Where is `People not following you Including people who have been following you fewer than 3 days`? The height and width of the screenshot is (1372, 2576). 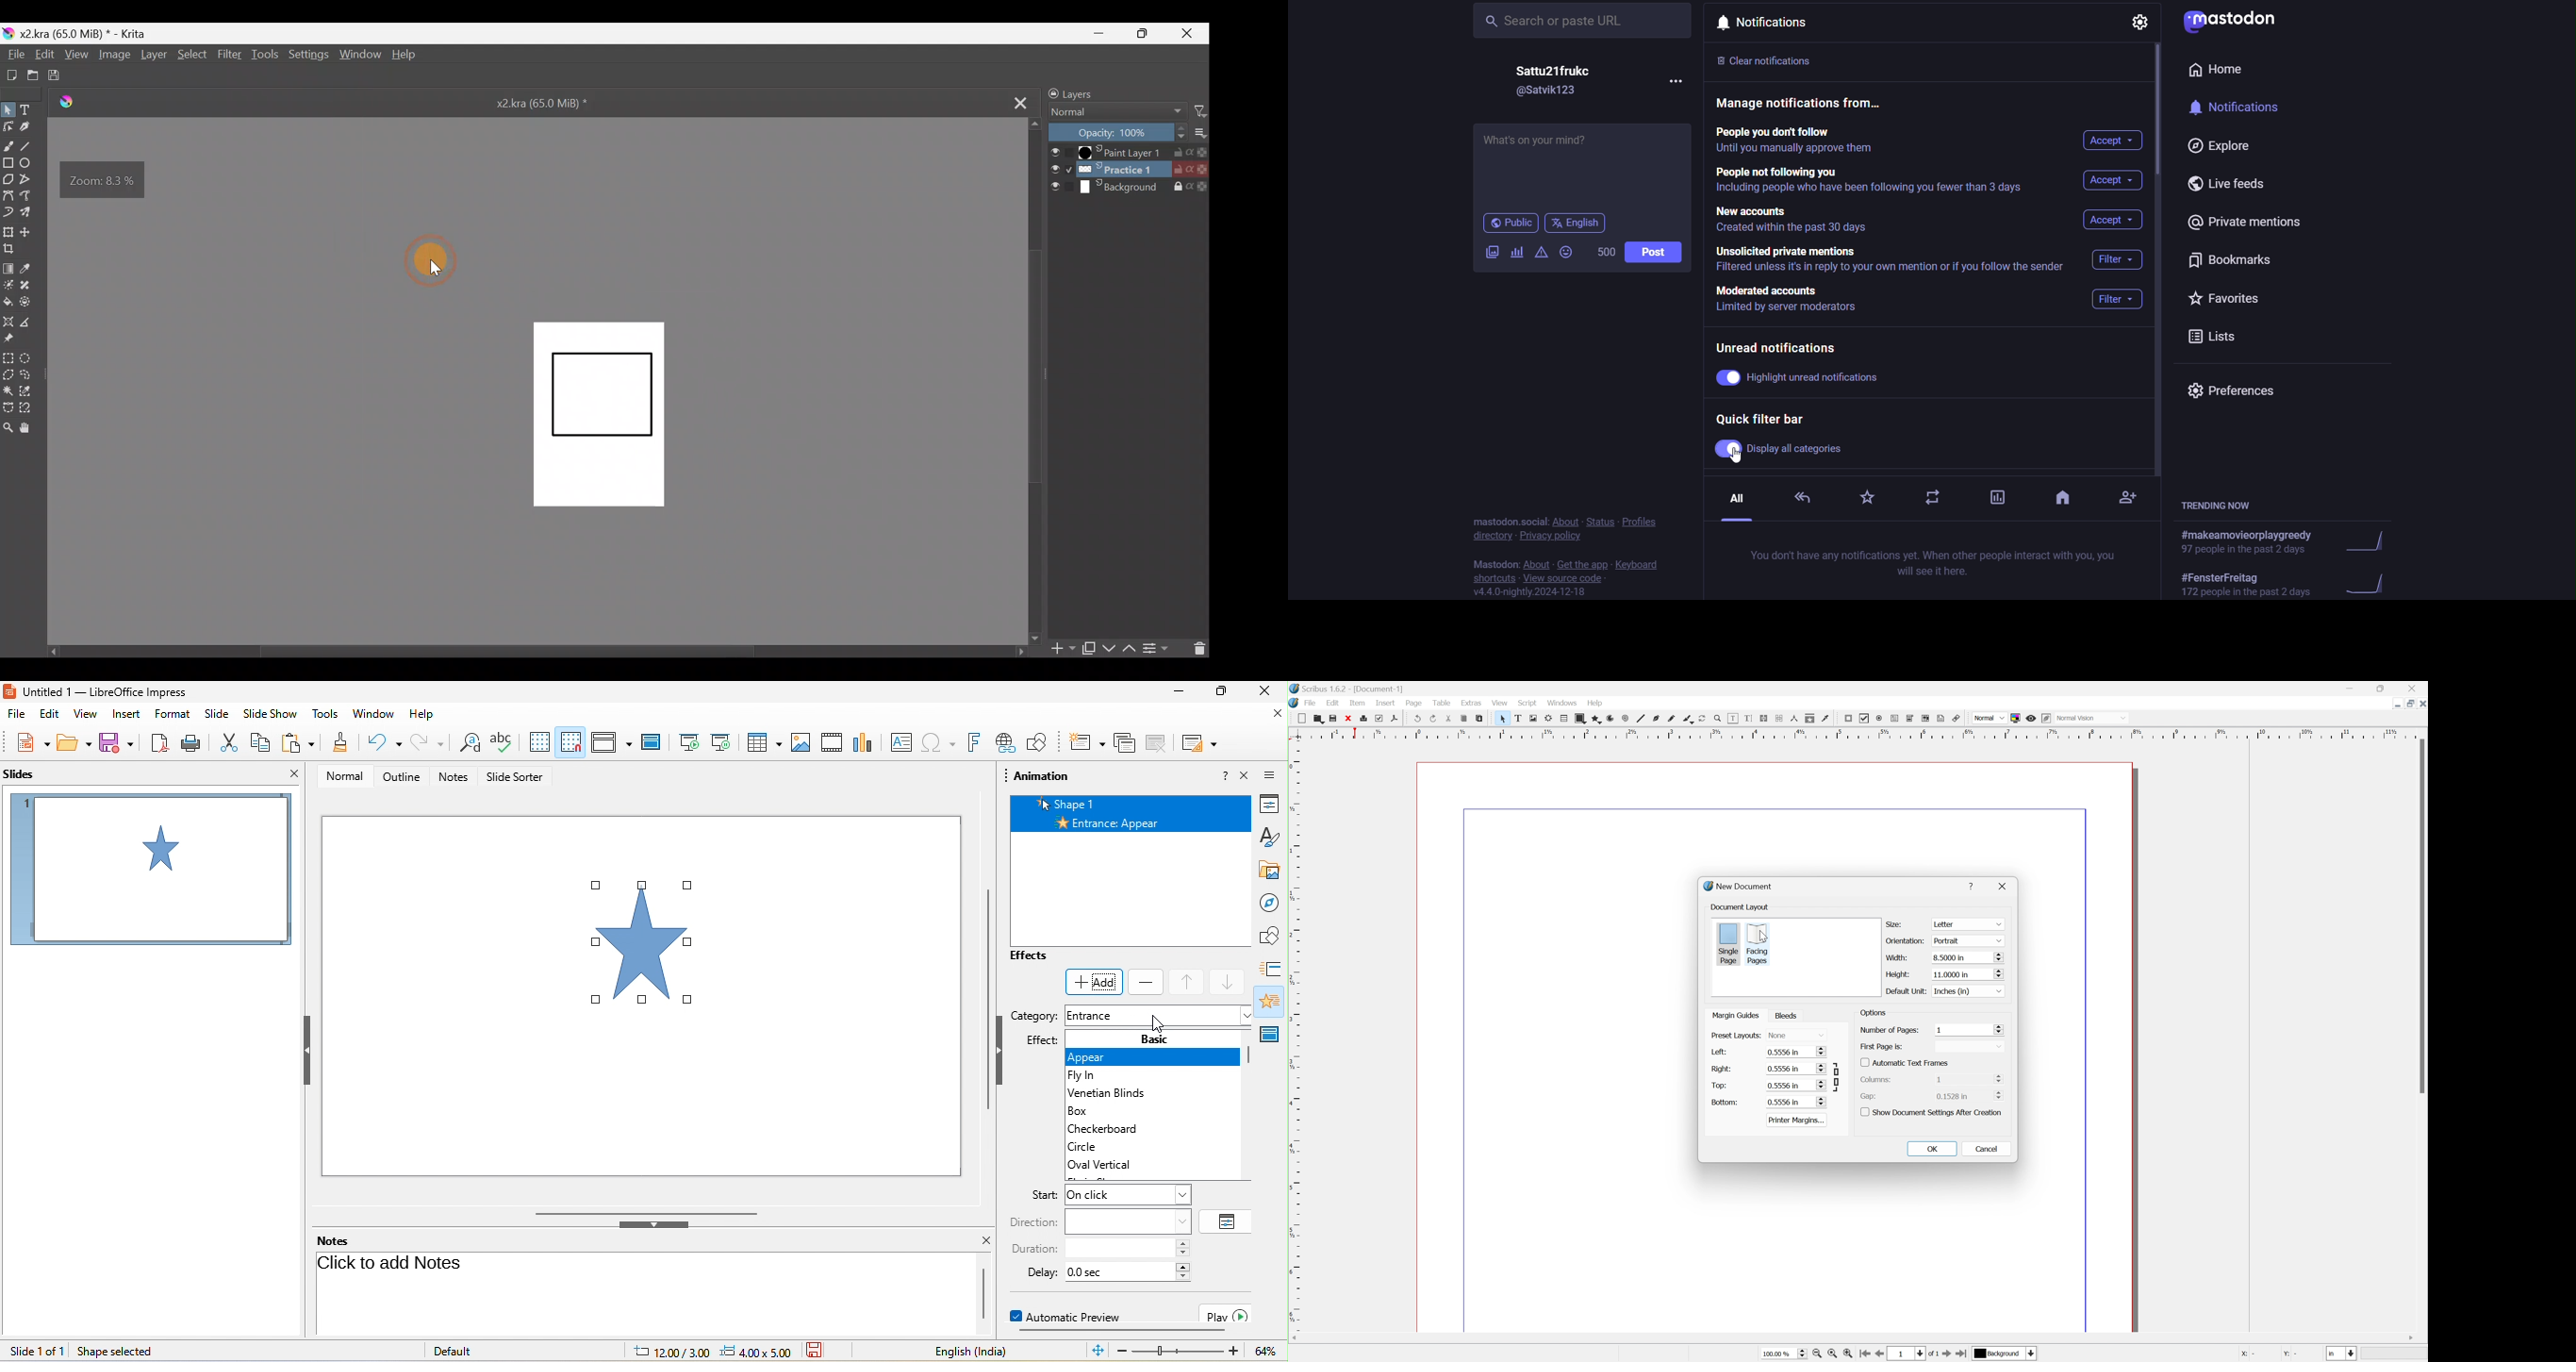
People not following you Including people who have been following you fewer than 3 days is located at coordinates (1873, 182).